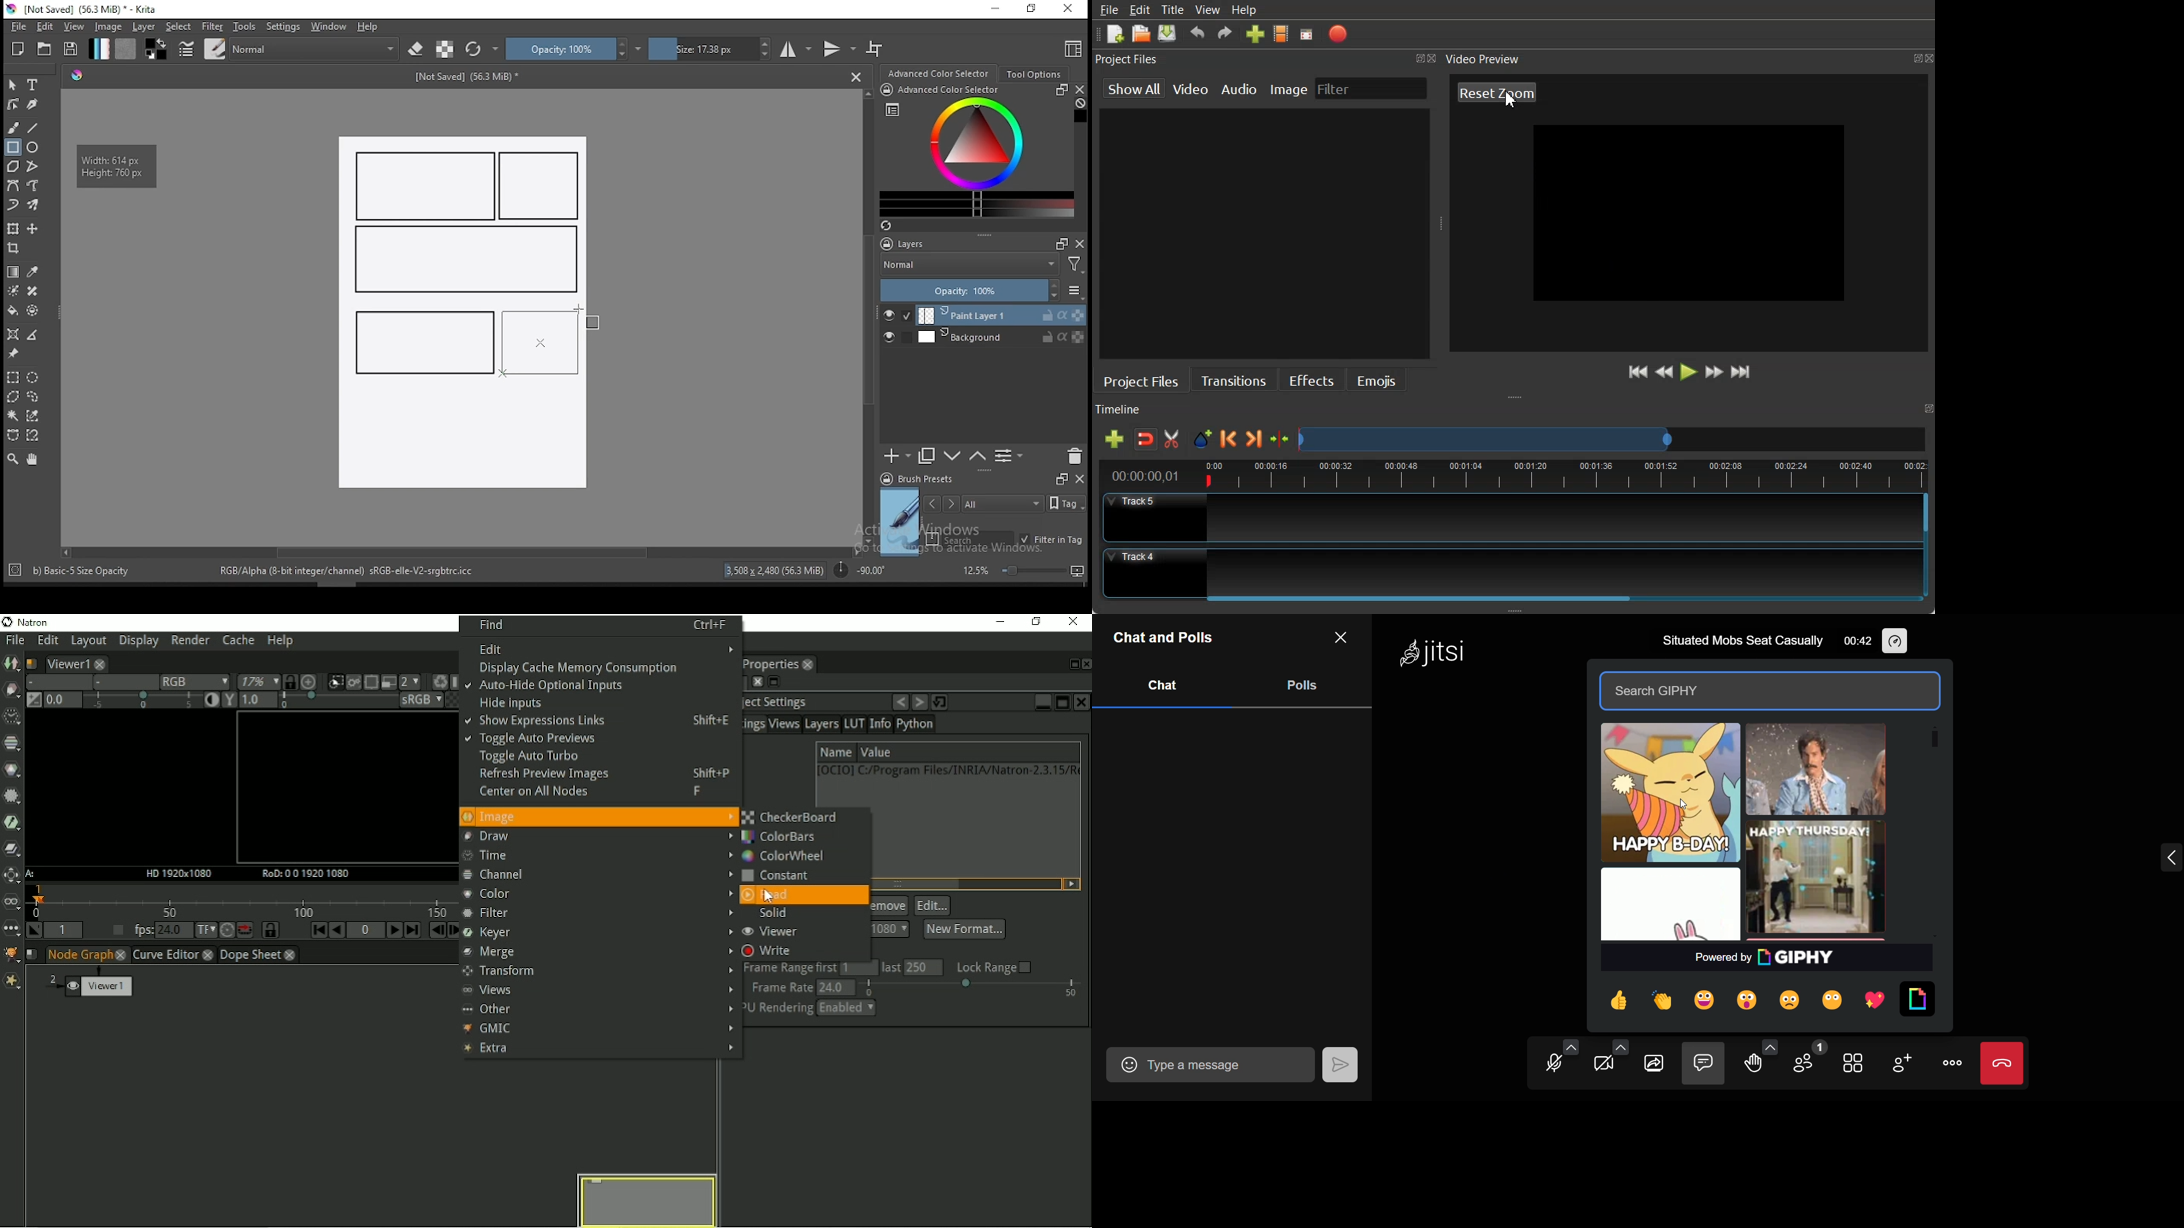  Describe the element at coordinates (1074, 457) in the screenshot. I see `delete layer` at that location.